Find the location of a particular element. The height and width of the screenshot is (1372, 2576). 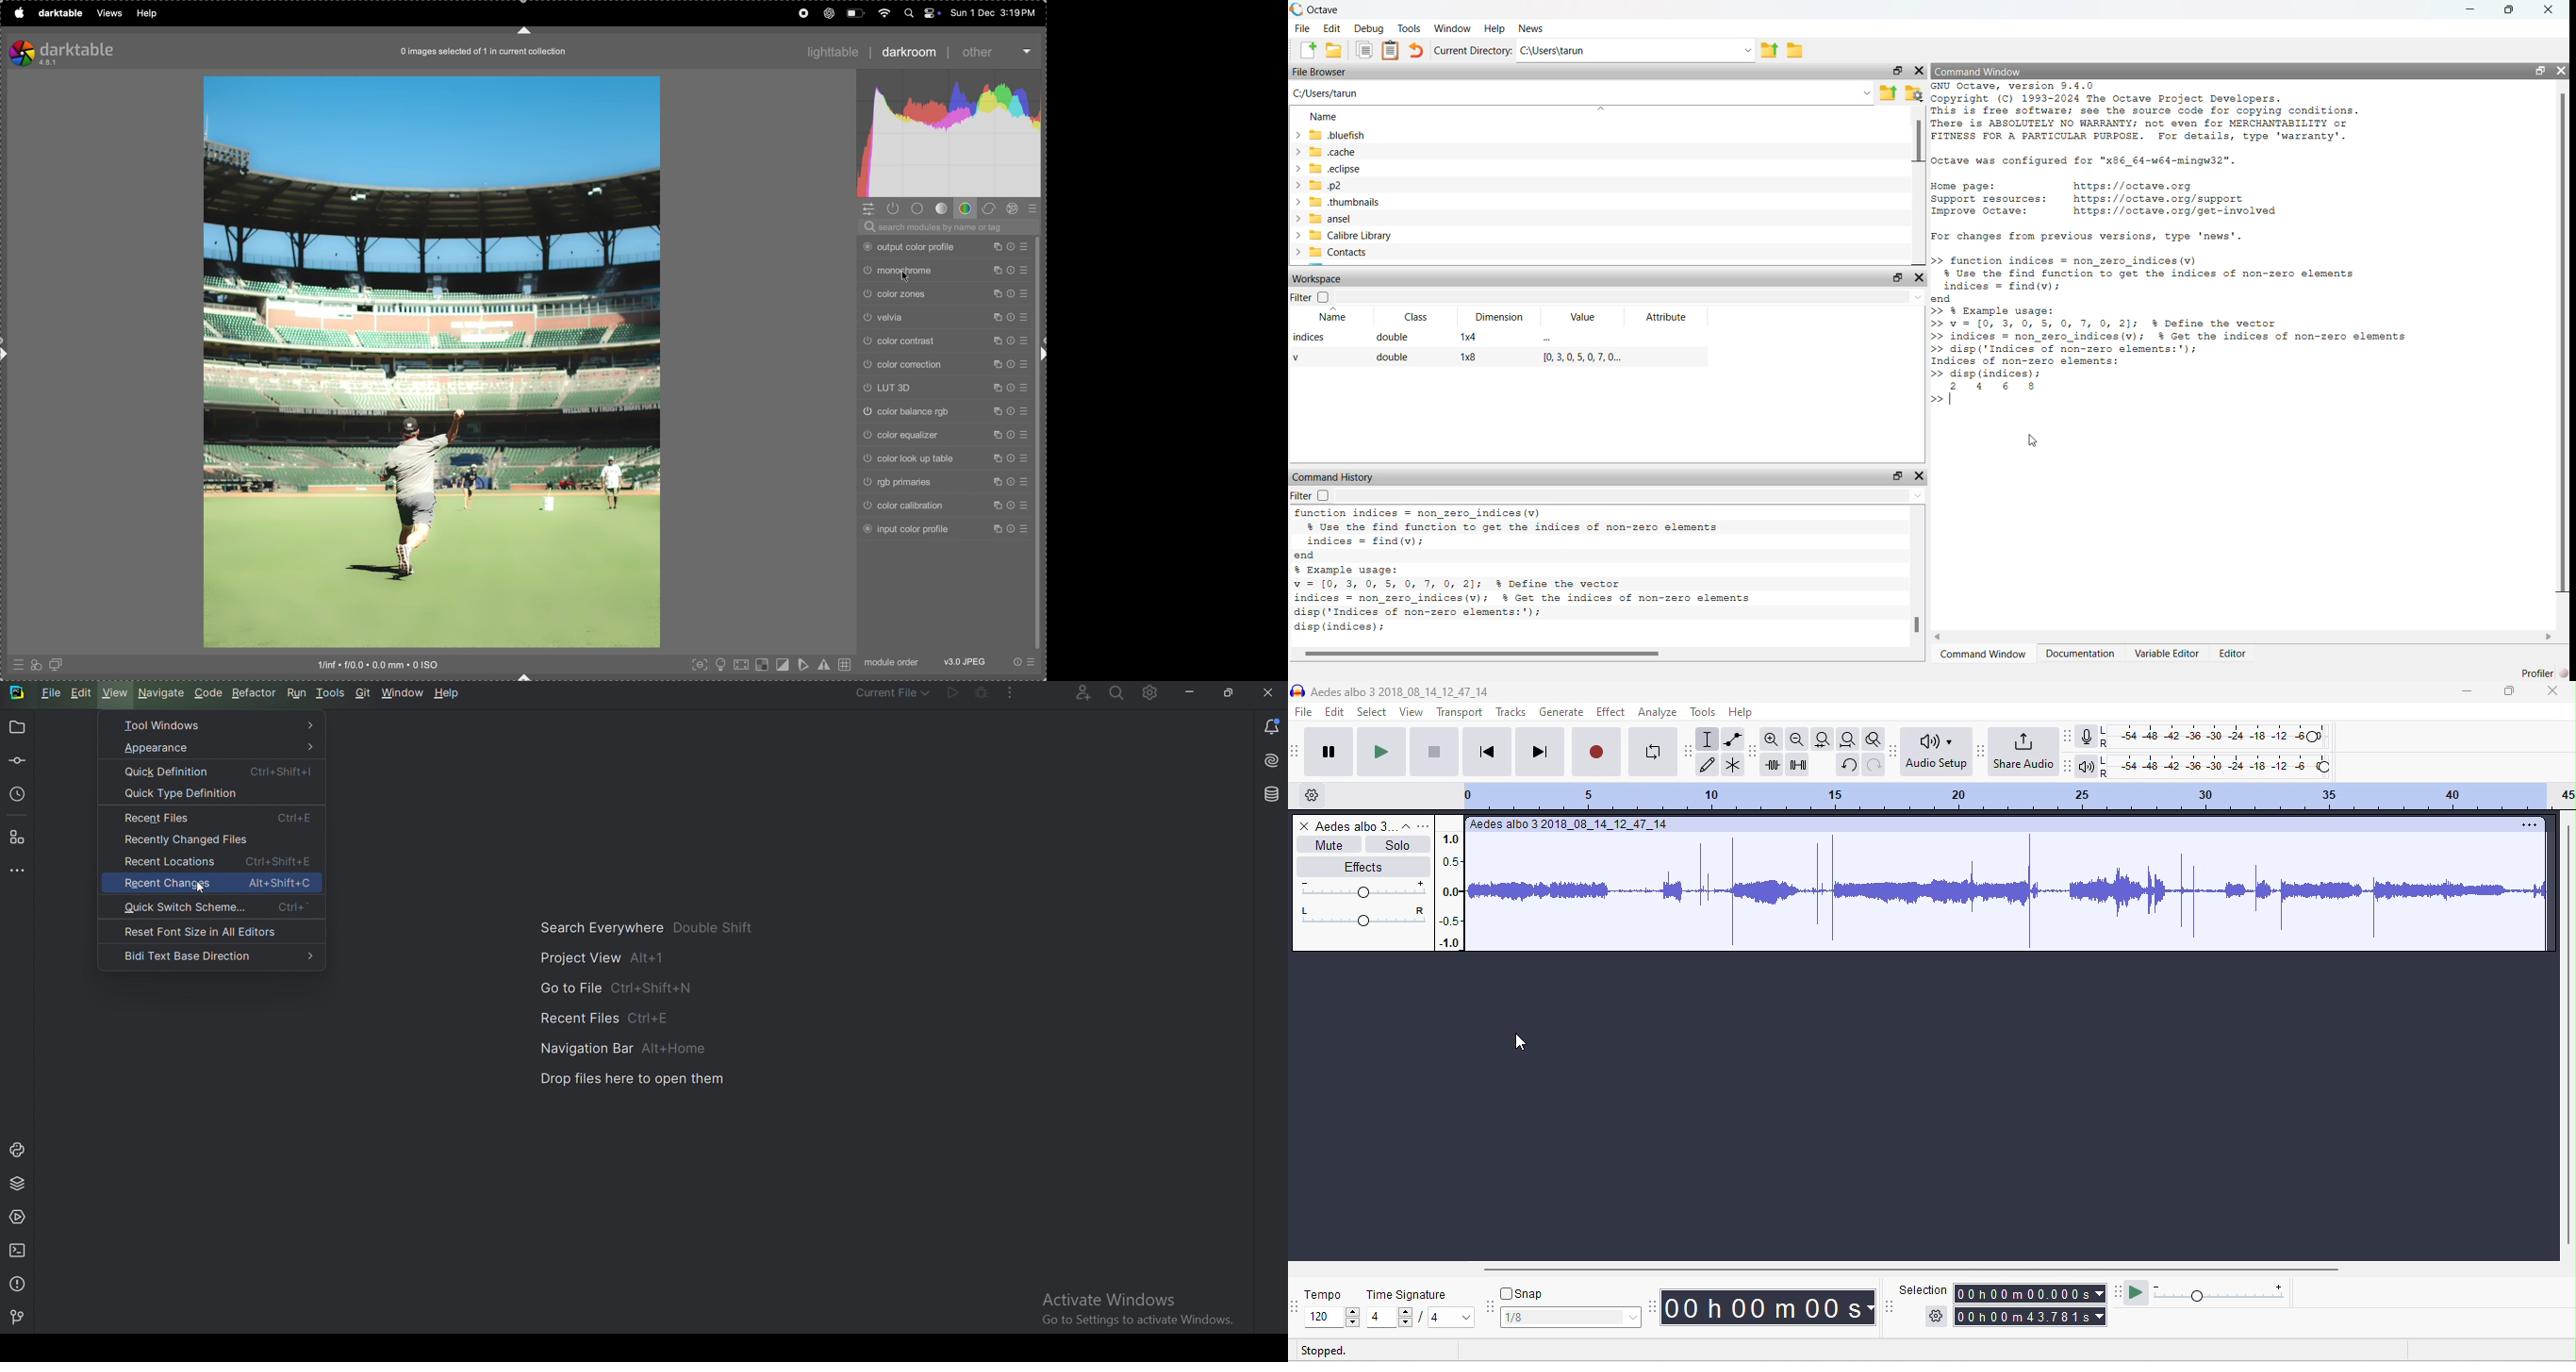

L is located at coordinates (2105, 730).